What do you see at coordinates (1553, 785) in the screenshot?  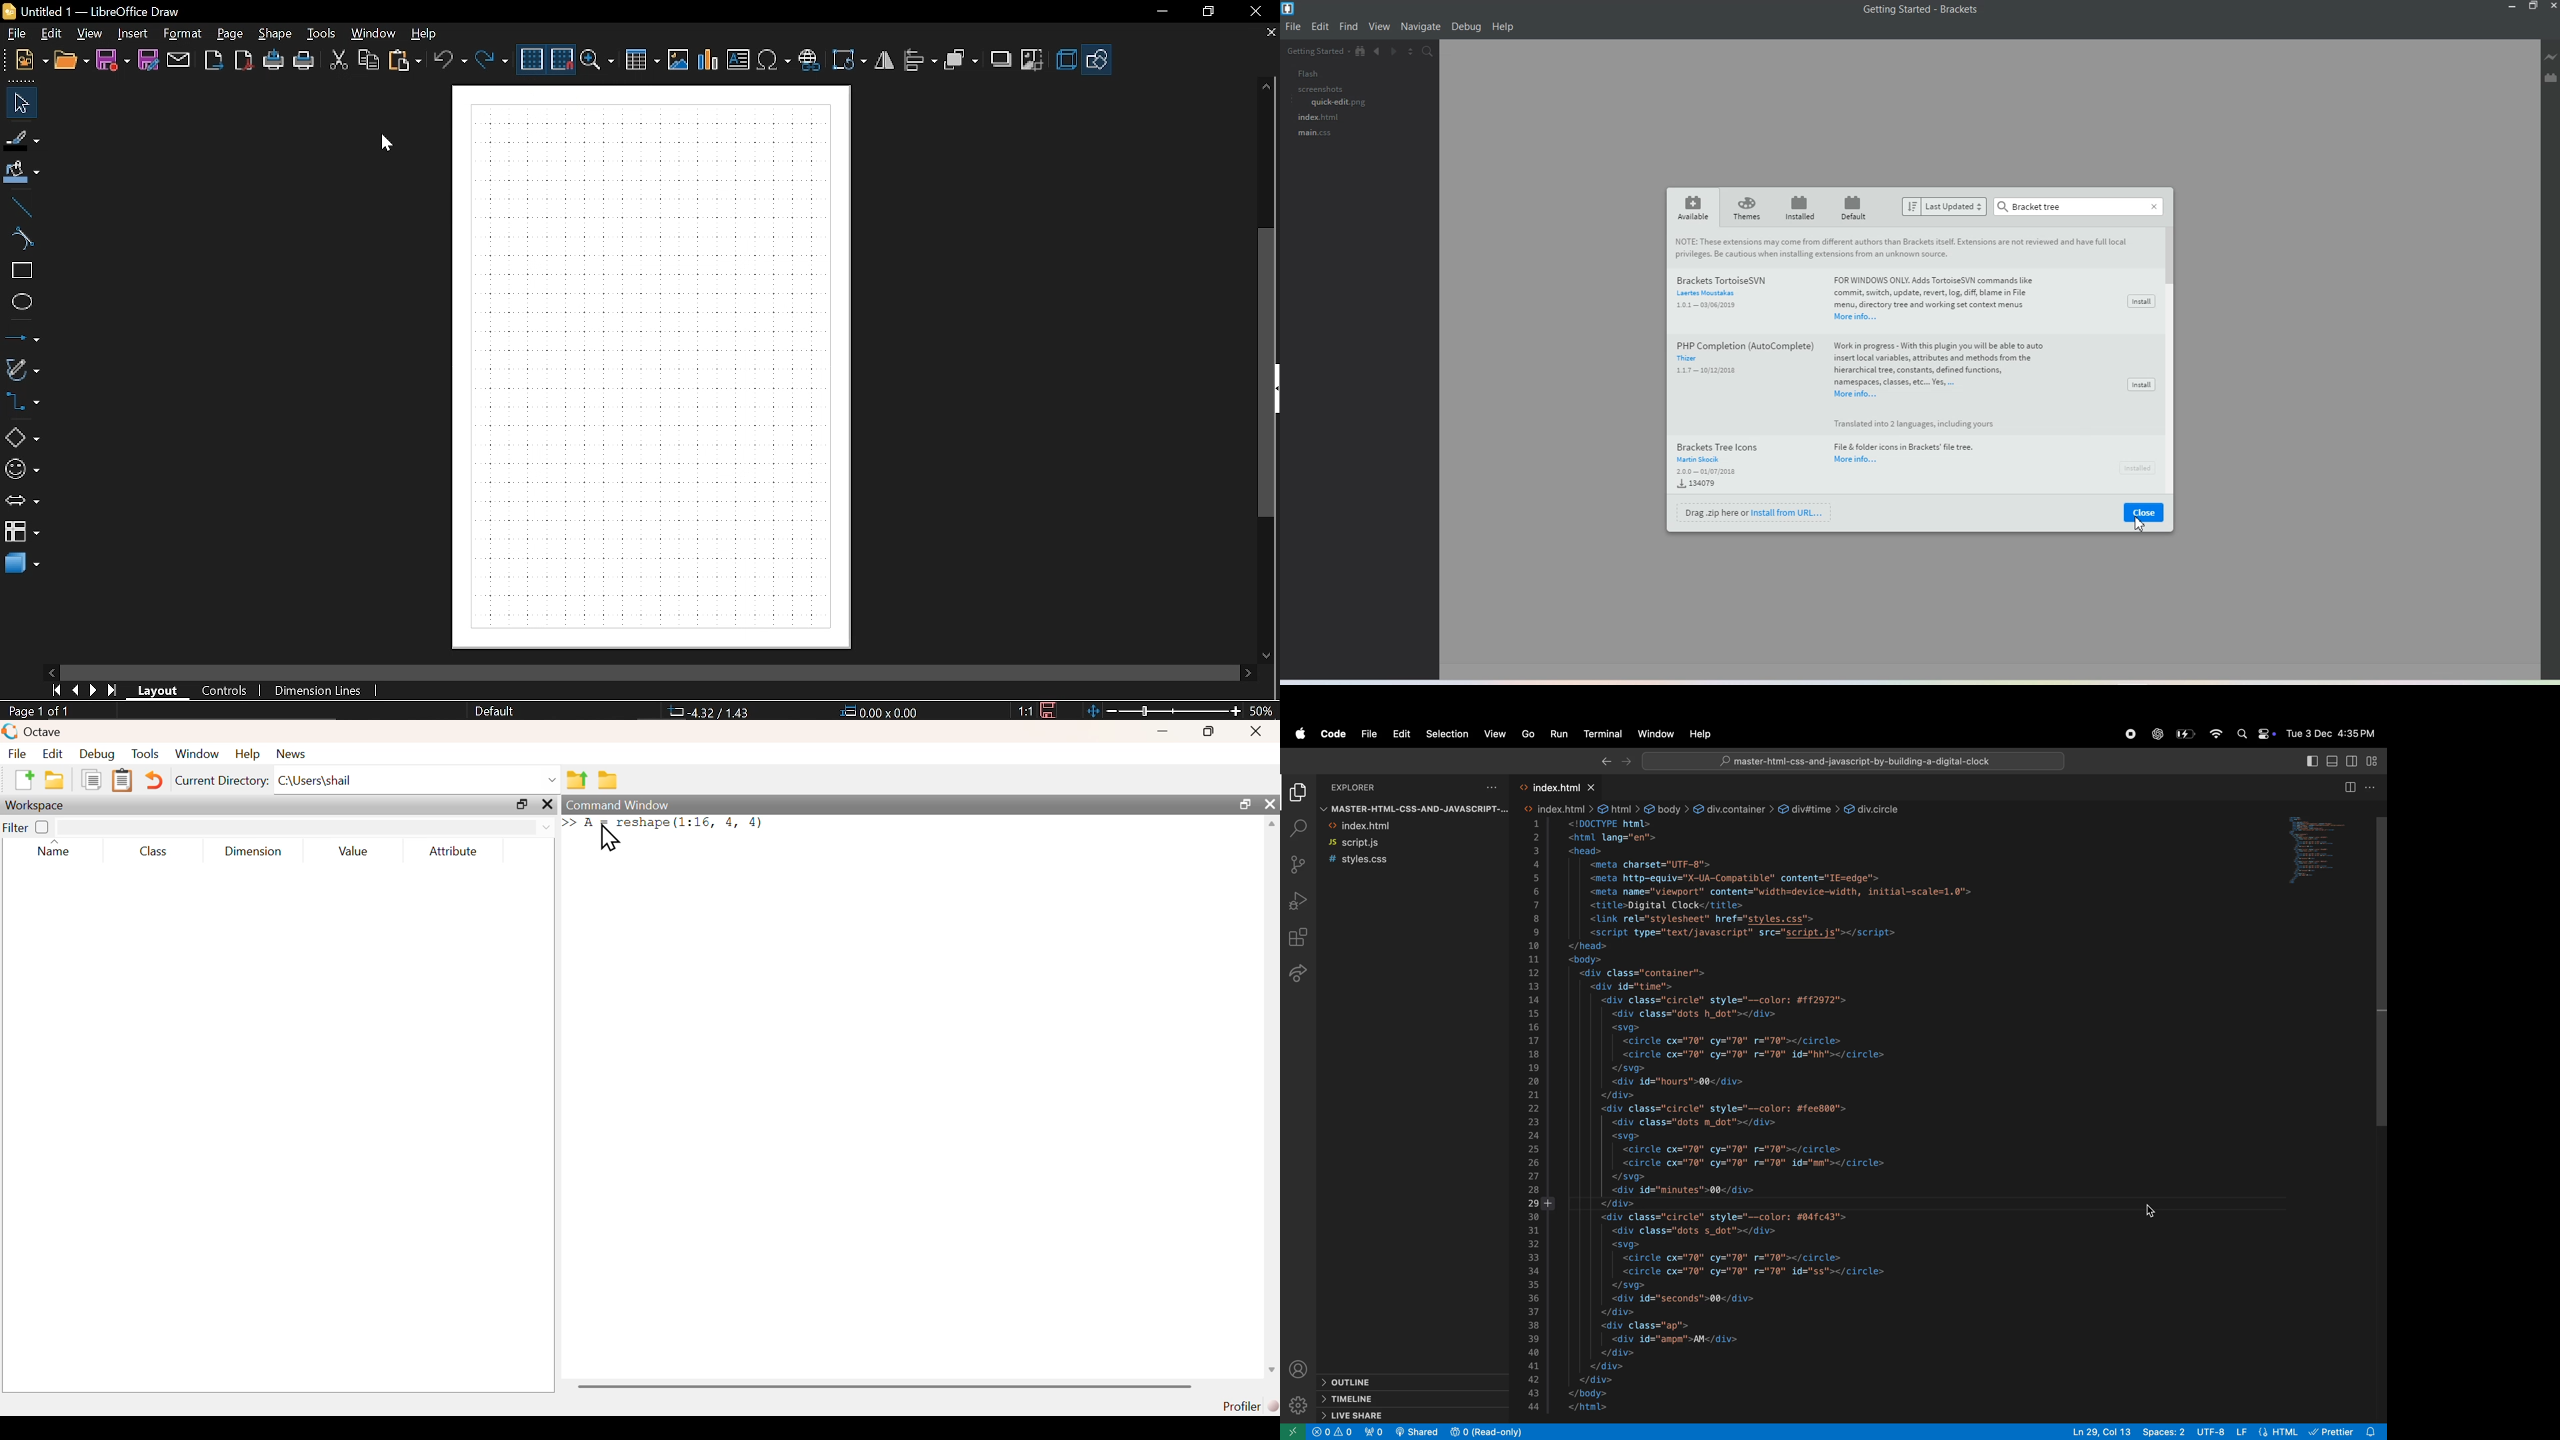 I see `index.html` at bounding box center [1553, 785].